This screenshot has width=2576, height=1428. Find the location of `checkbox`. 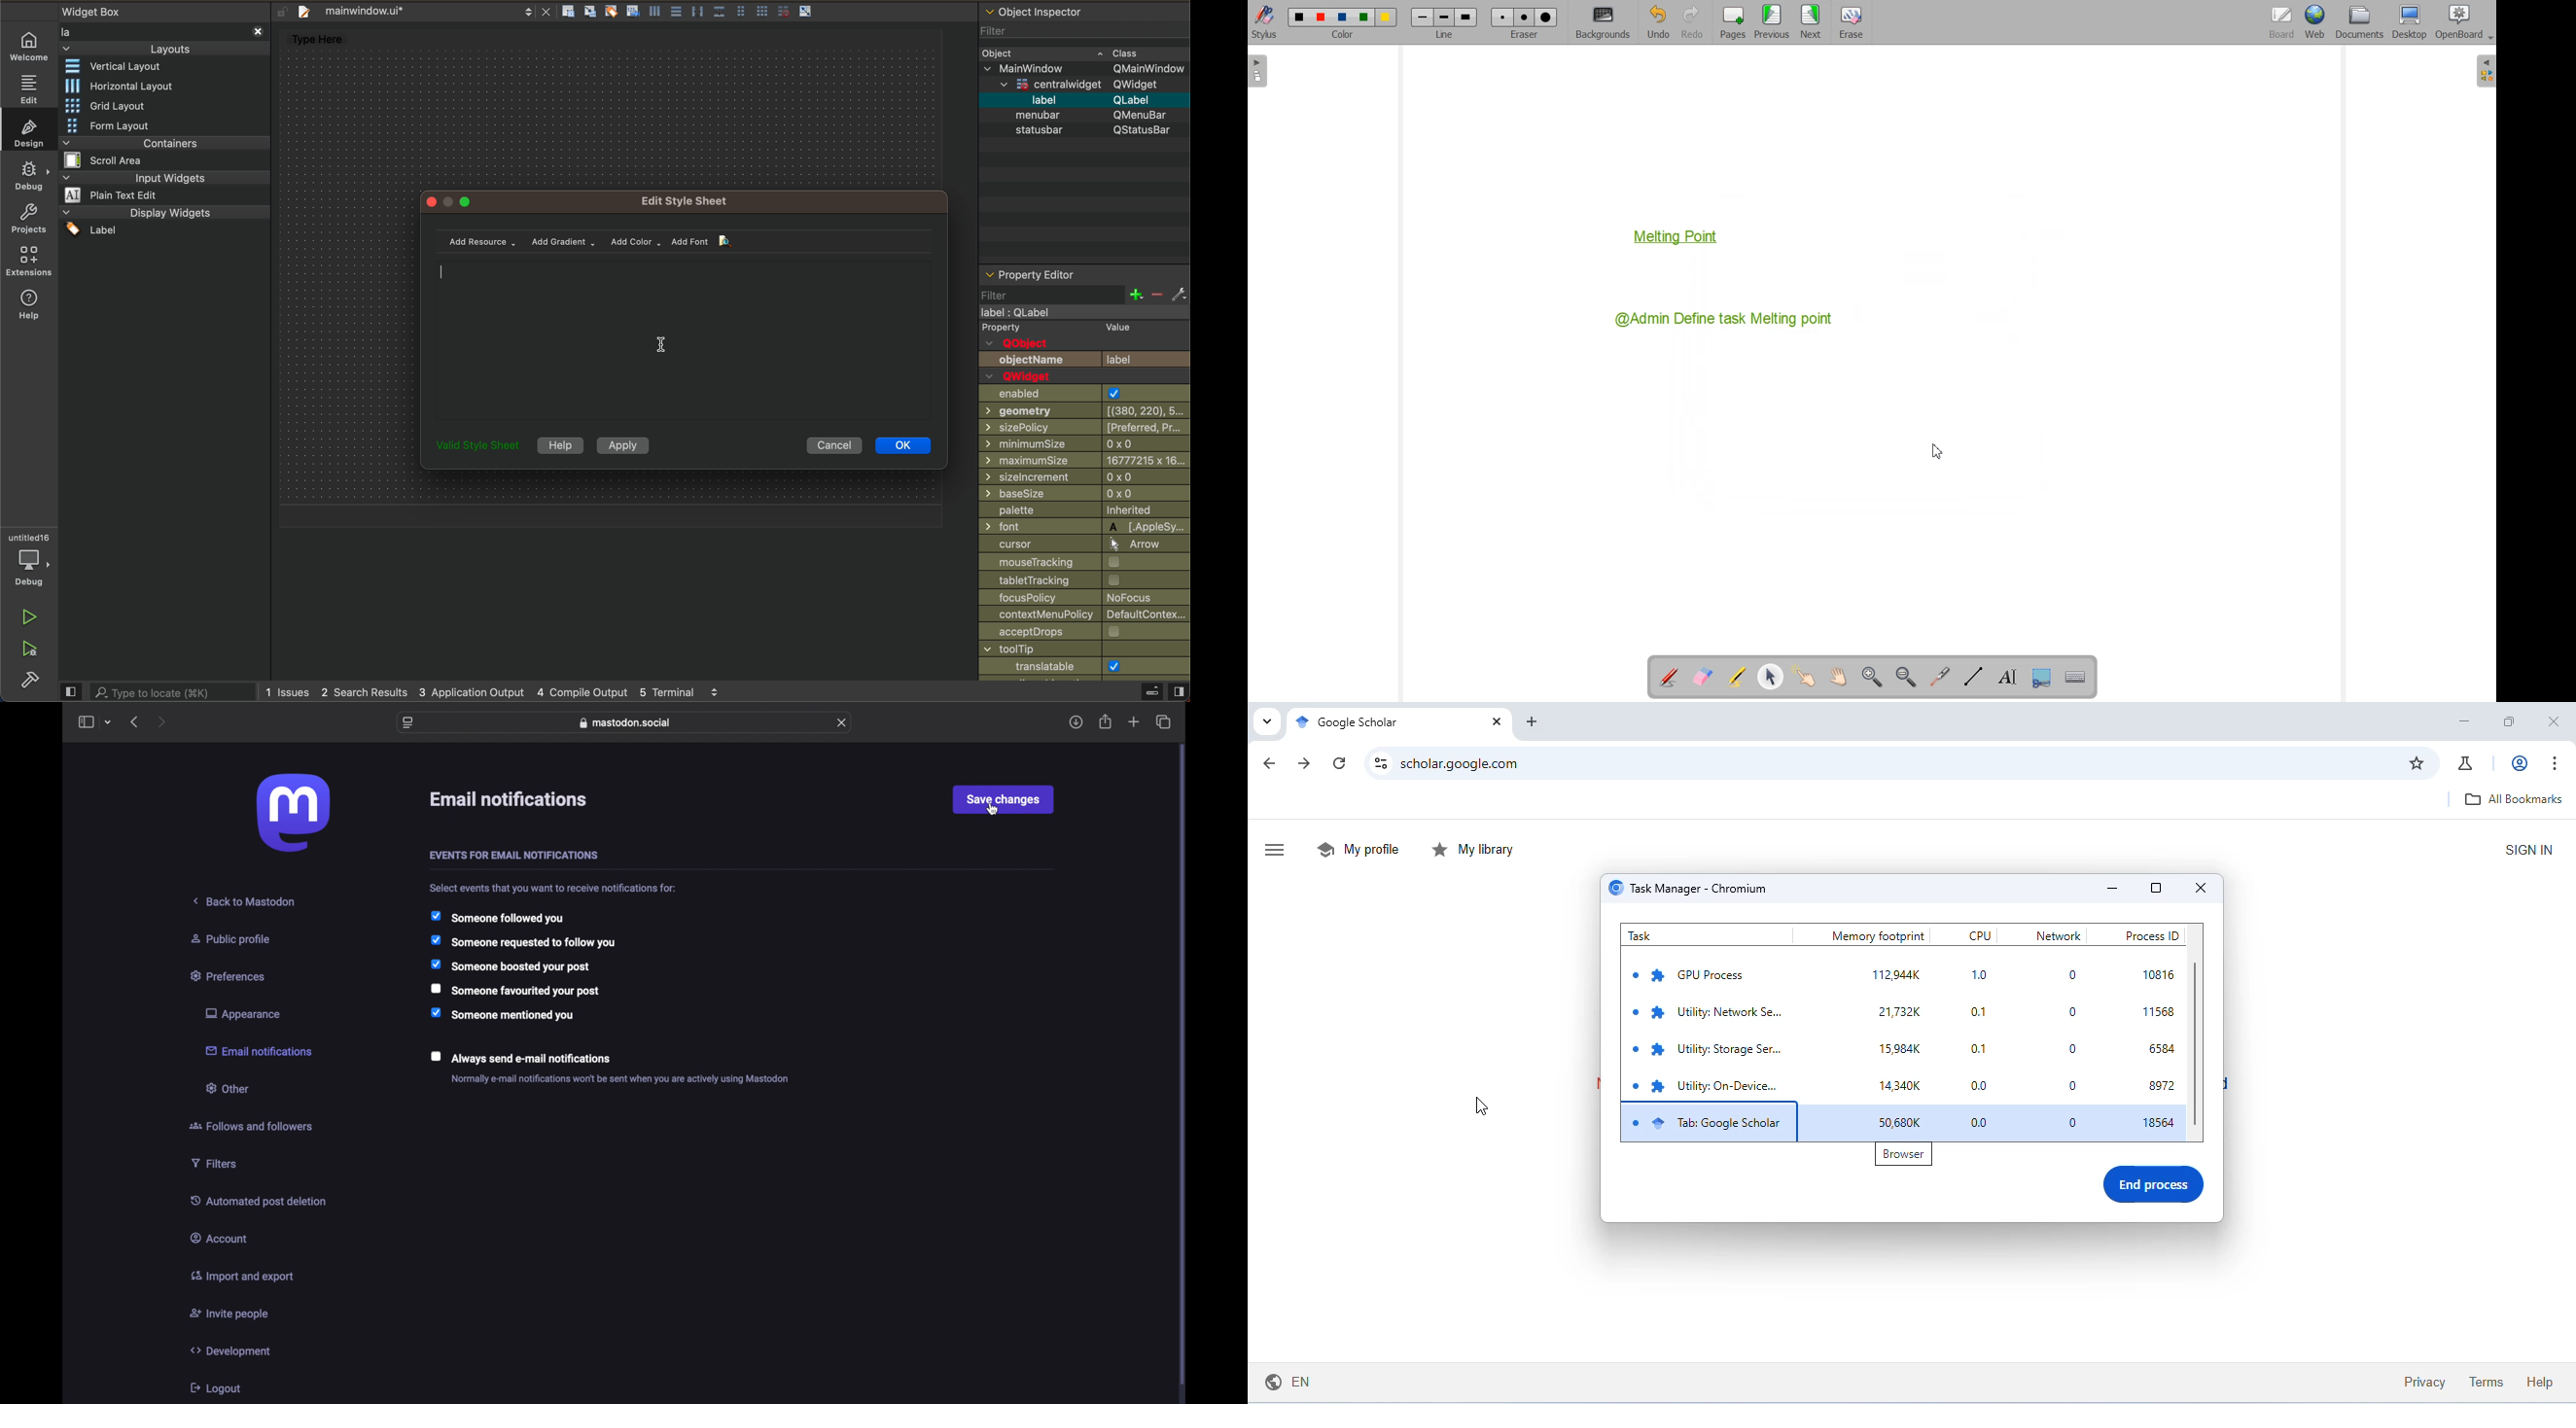

checkbox is located at coordinates (520, 1057).